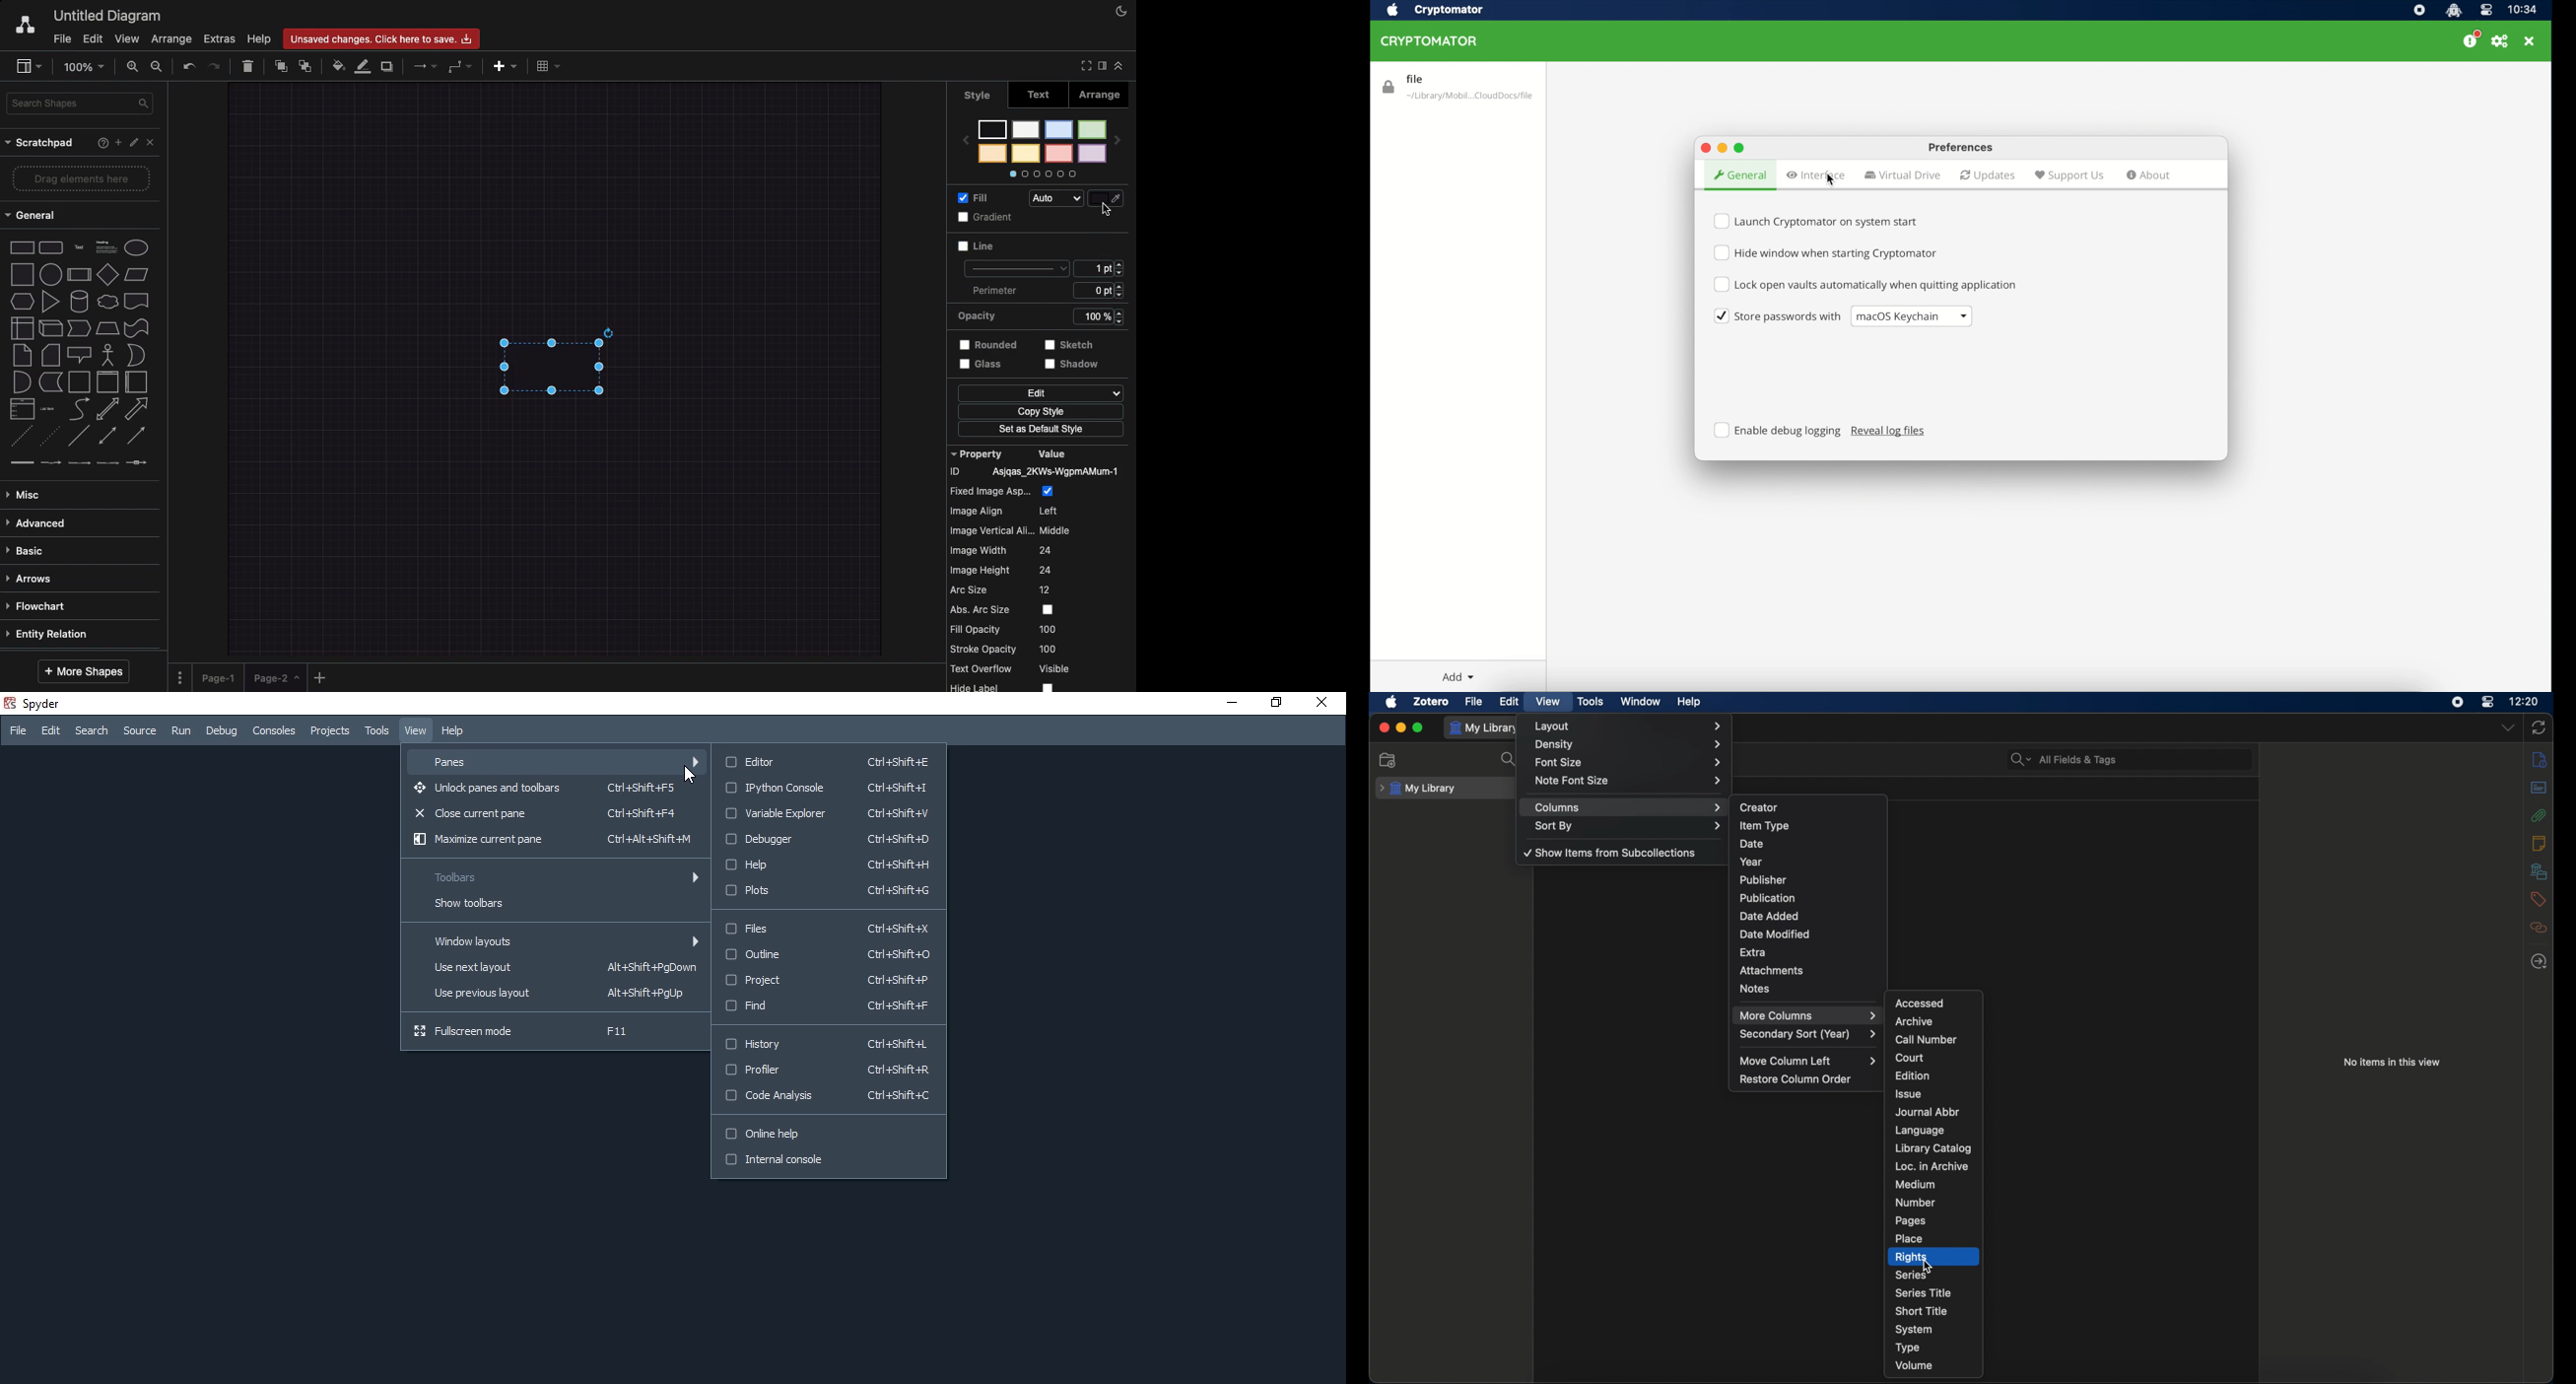 Image resolution: width=2576 pixels, height=1400 pixels. I want to click on Fill color, so click(340, 64).